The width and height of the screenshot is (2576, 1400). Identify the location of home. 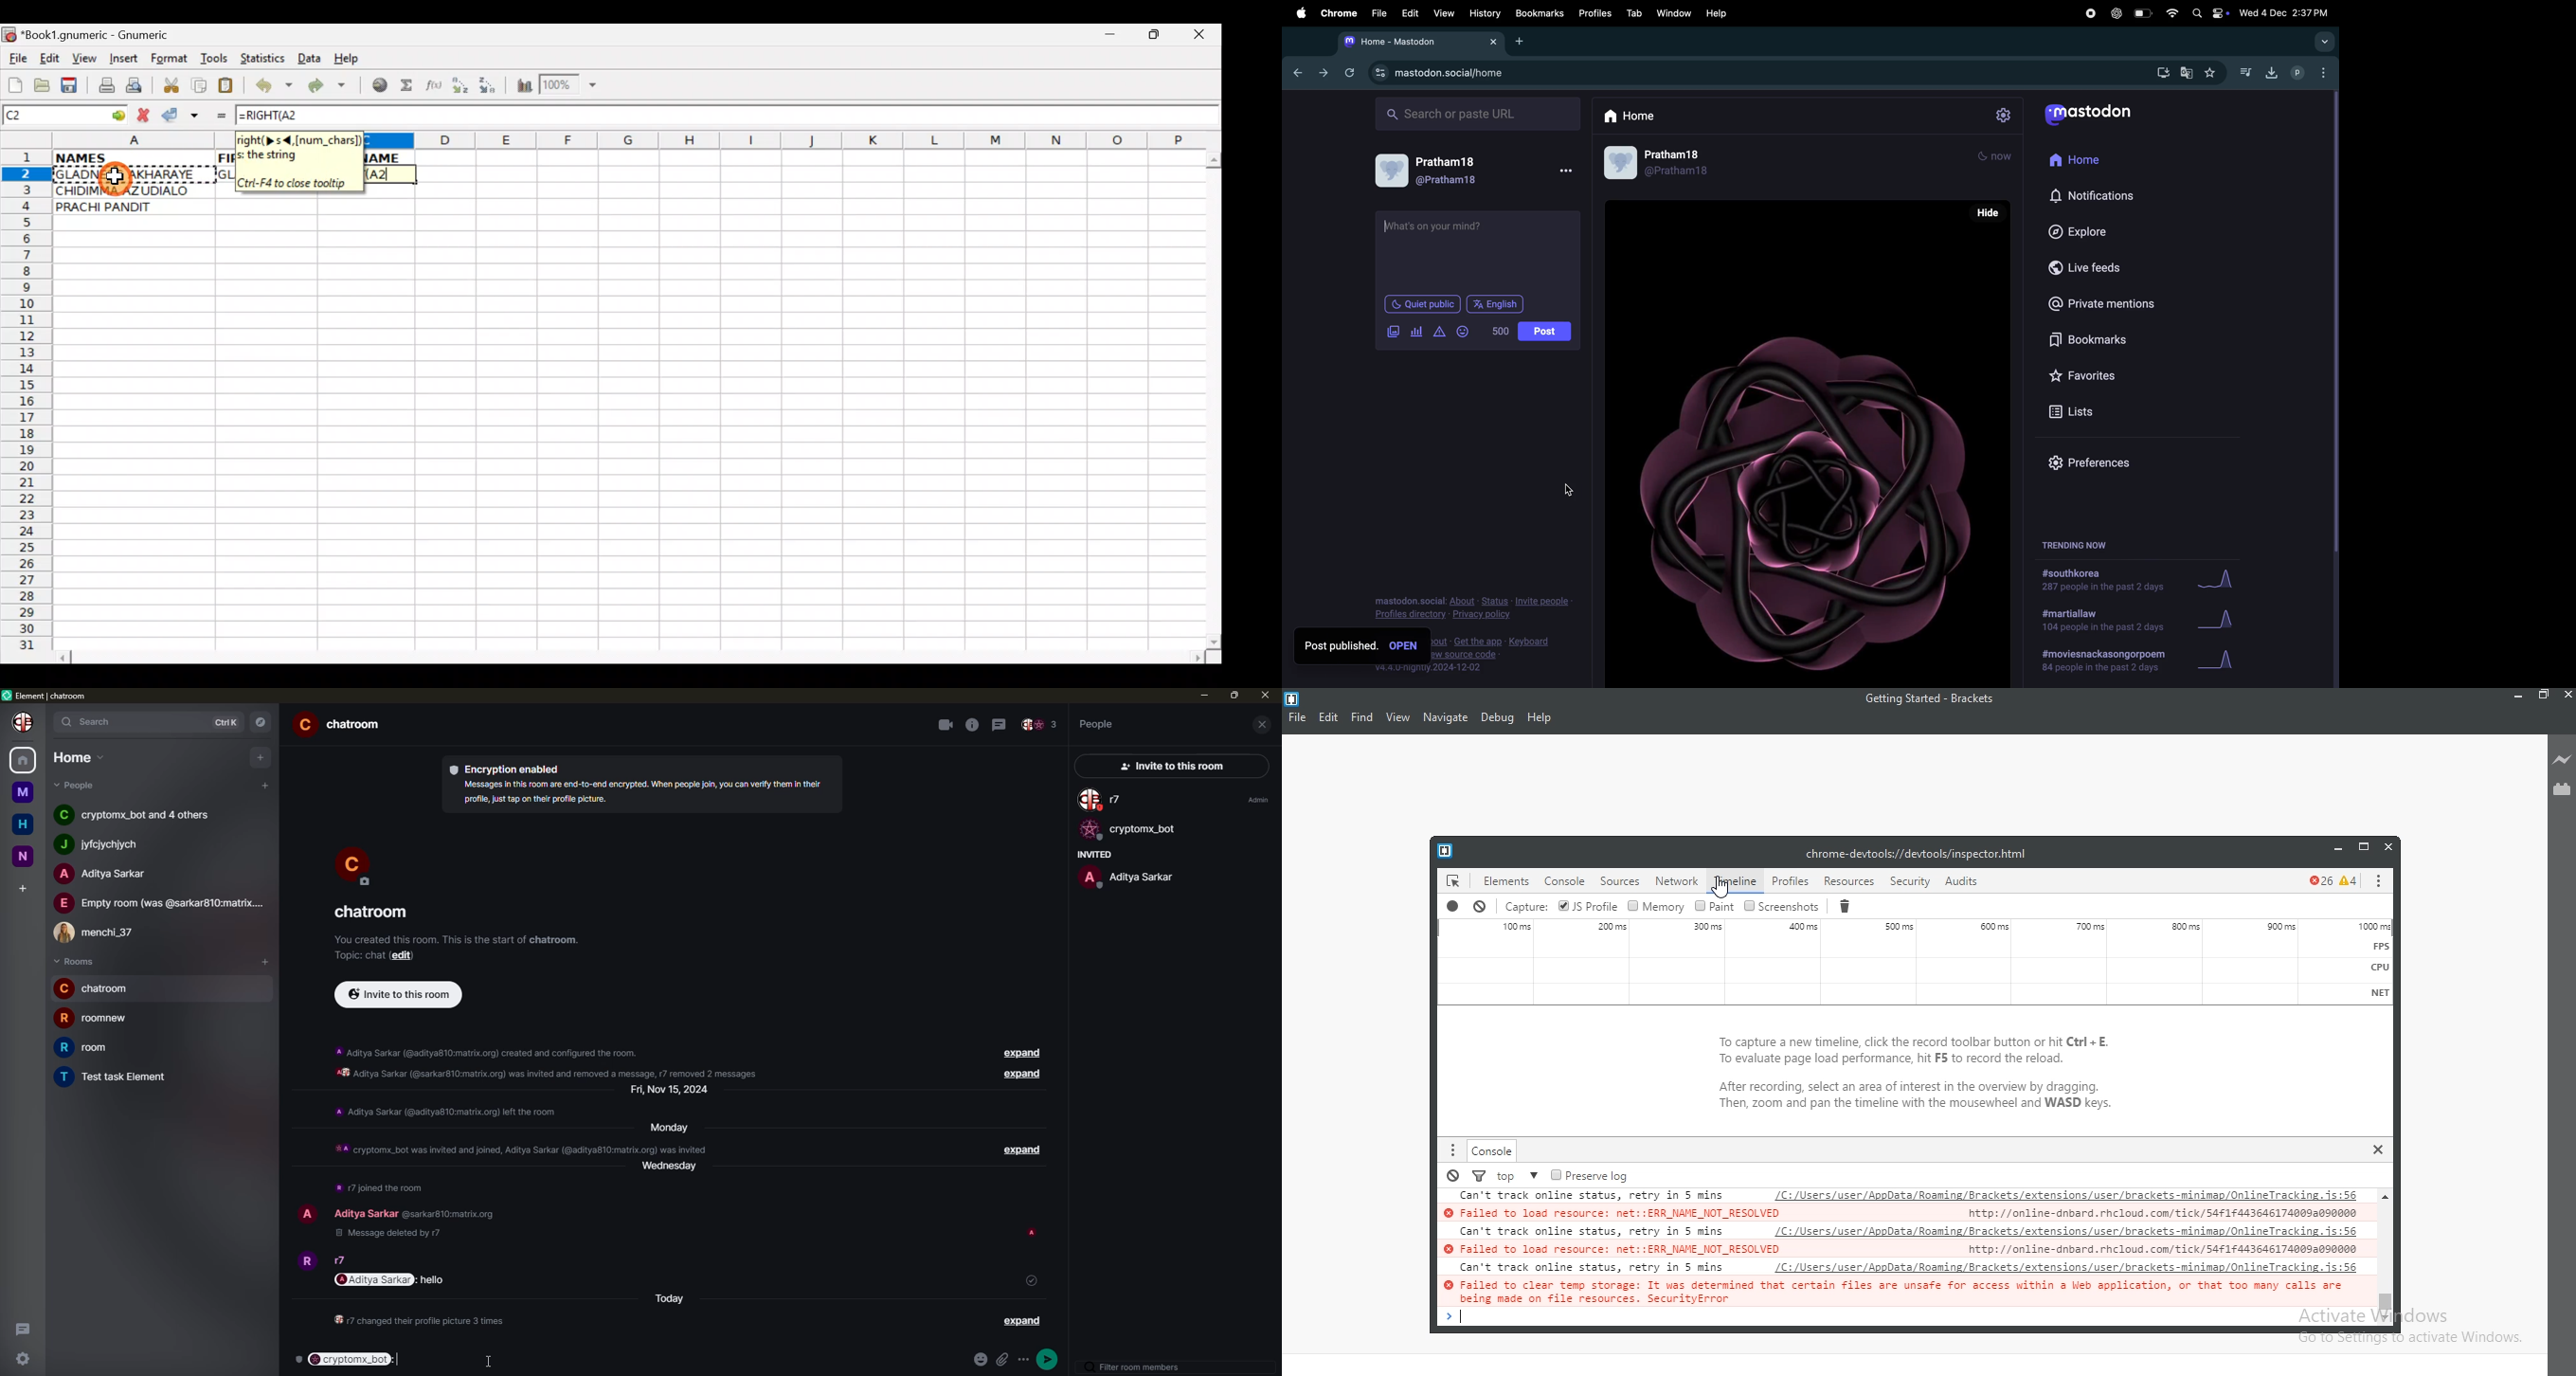
(80, 757).